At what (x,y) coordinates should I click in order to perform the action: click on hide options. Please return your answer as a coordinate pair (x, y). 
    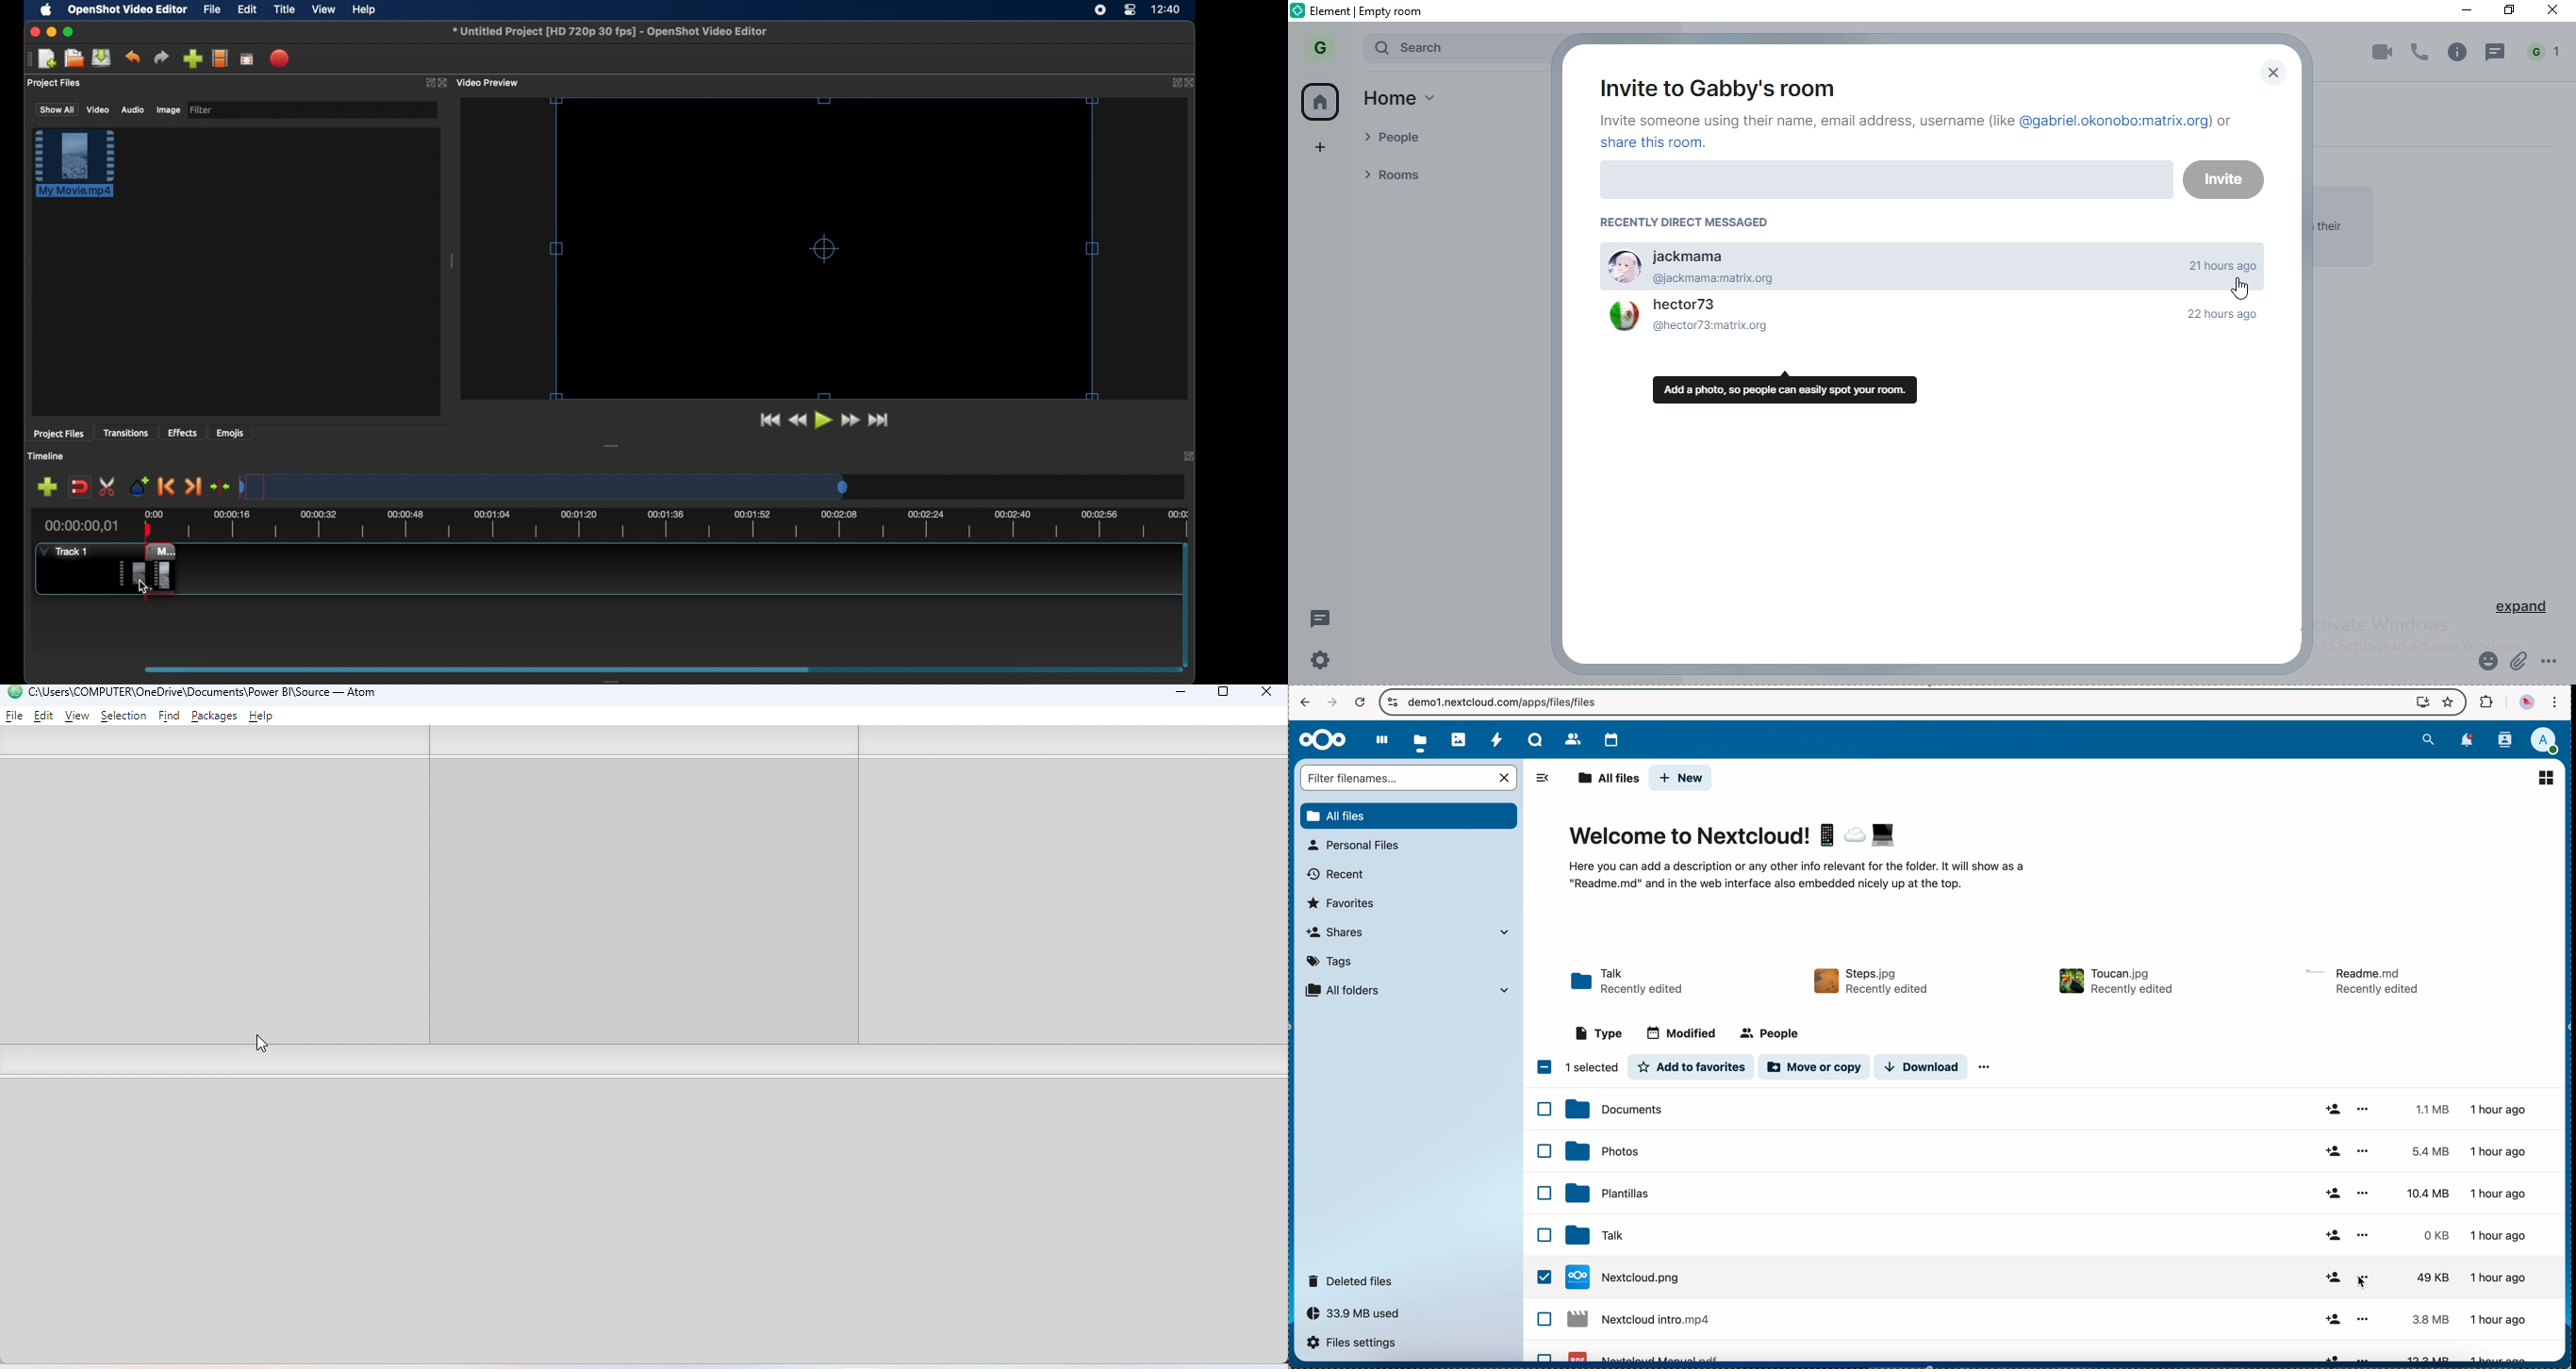
    Looking at the image, I should click on (1547, 778).